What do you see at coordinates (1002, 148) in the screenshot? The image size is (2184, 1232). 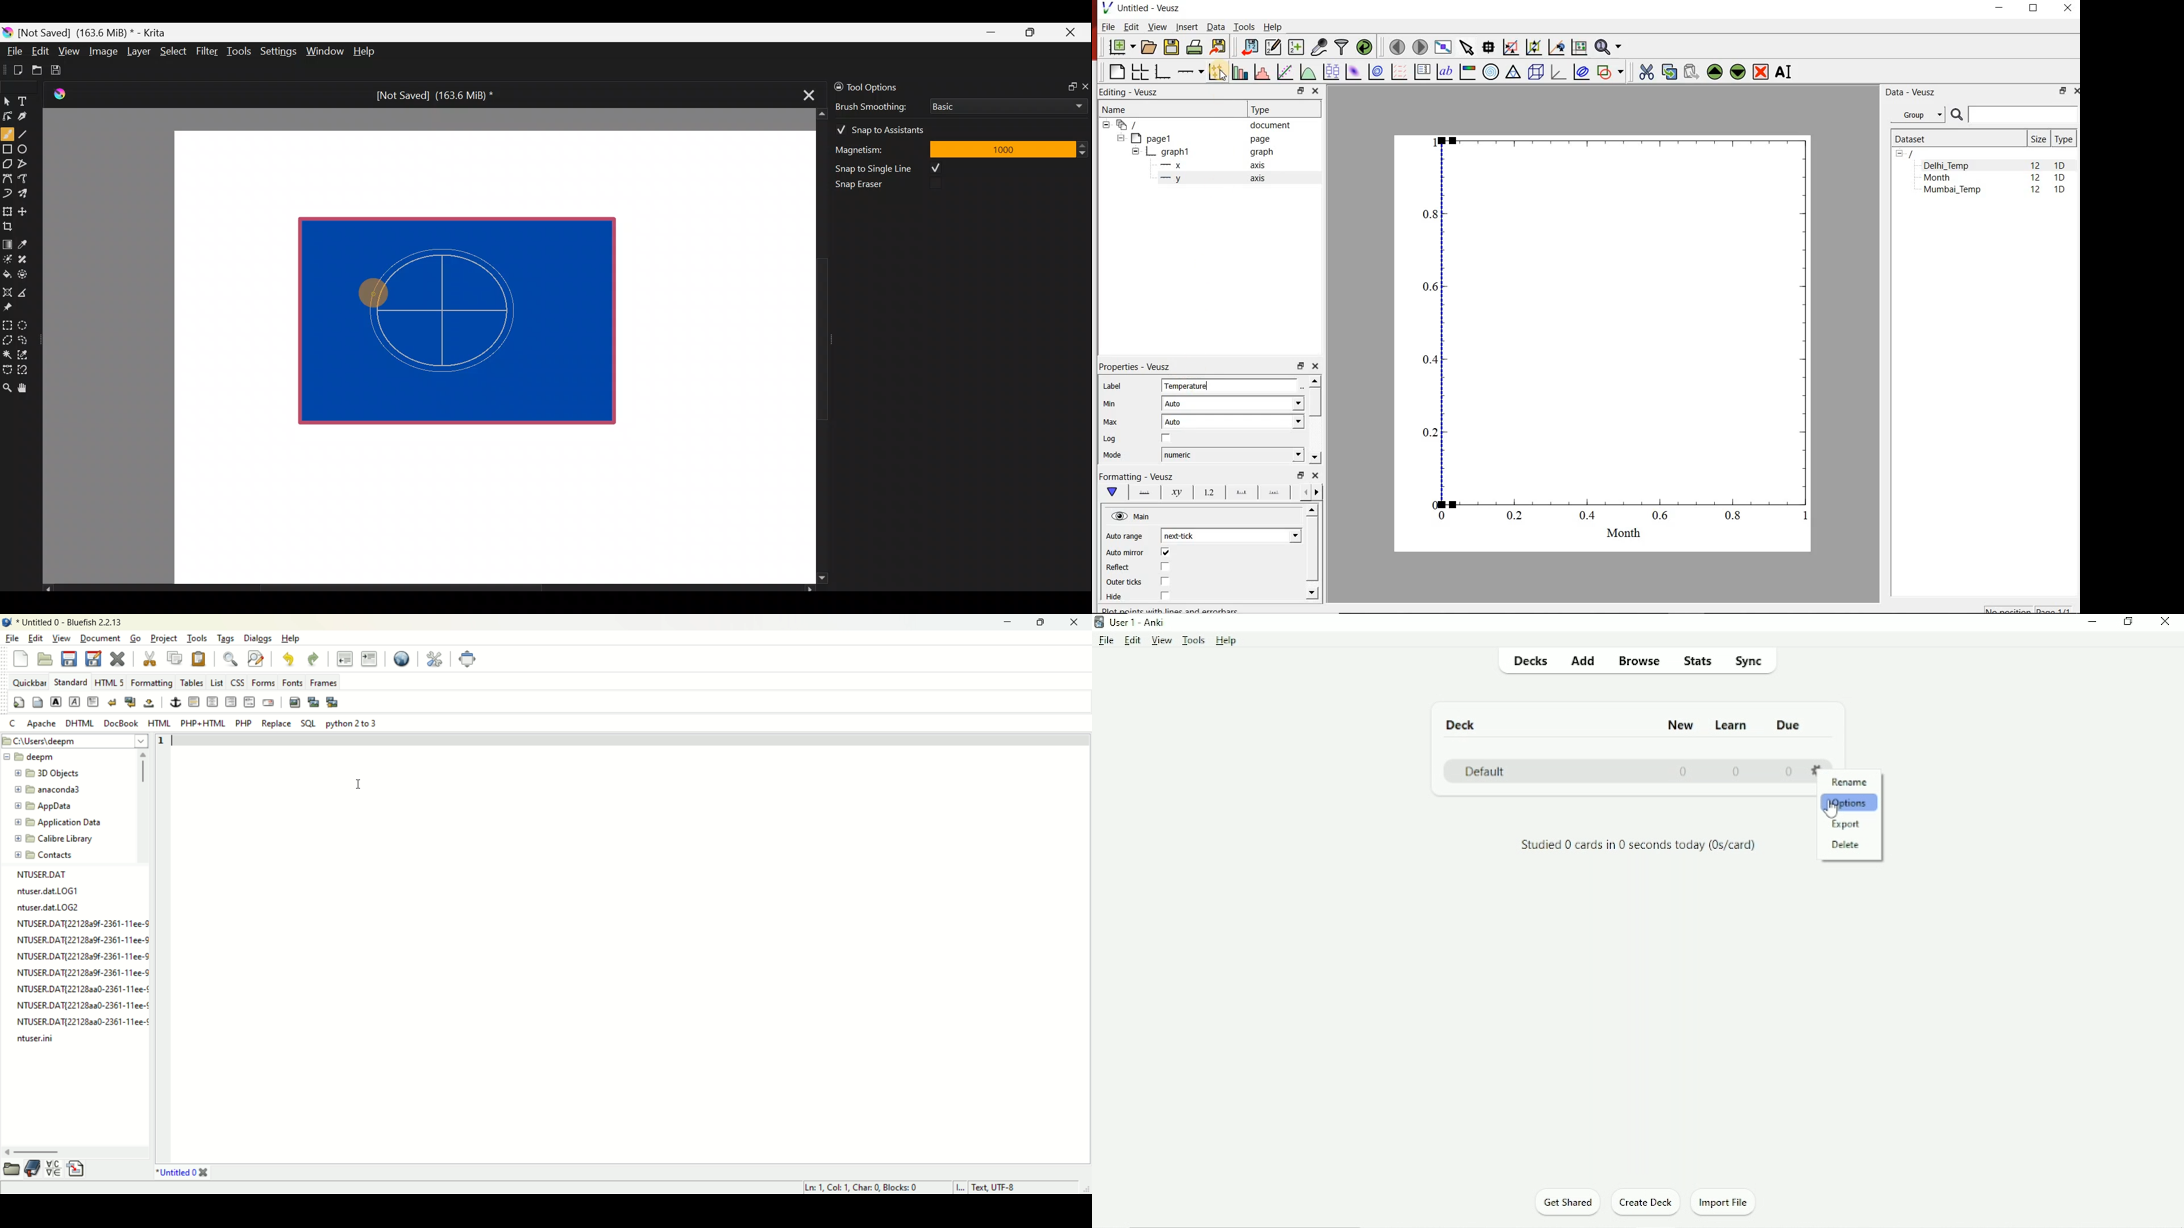 I see `1000` at bounding box center [1002, 148].